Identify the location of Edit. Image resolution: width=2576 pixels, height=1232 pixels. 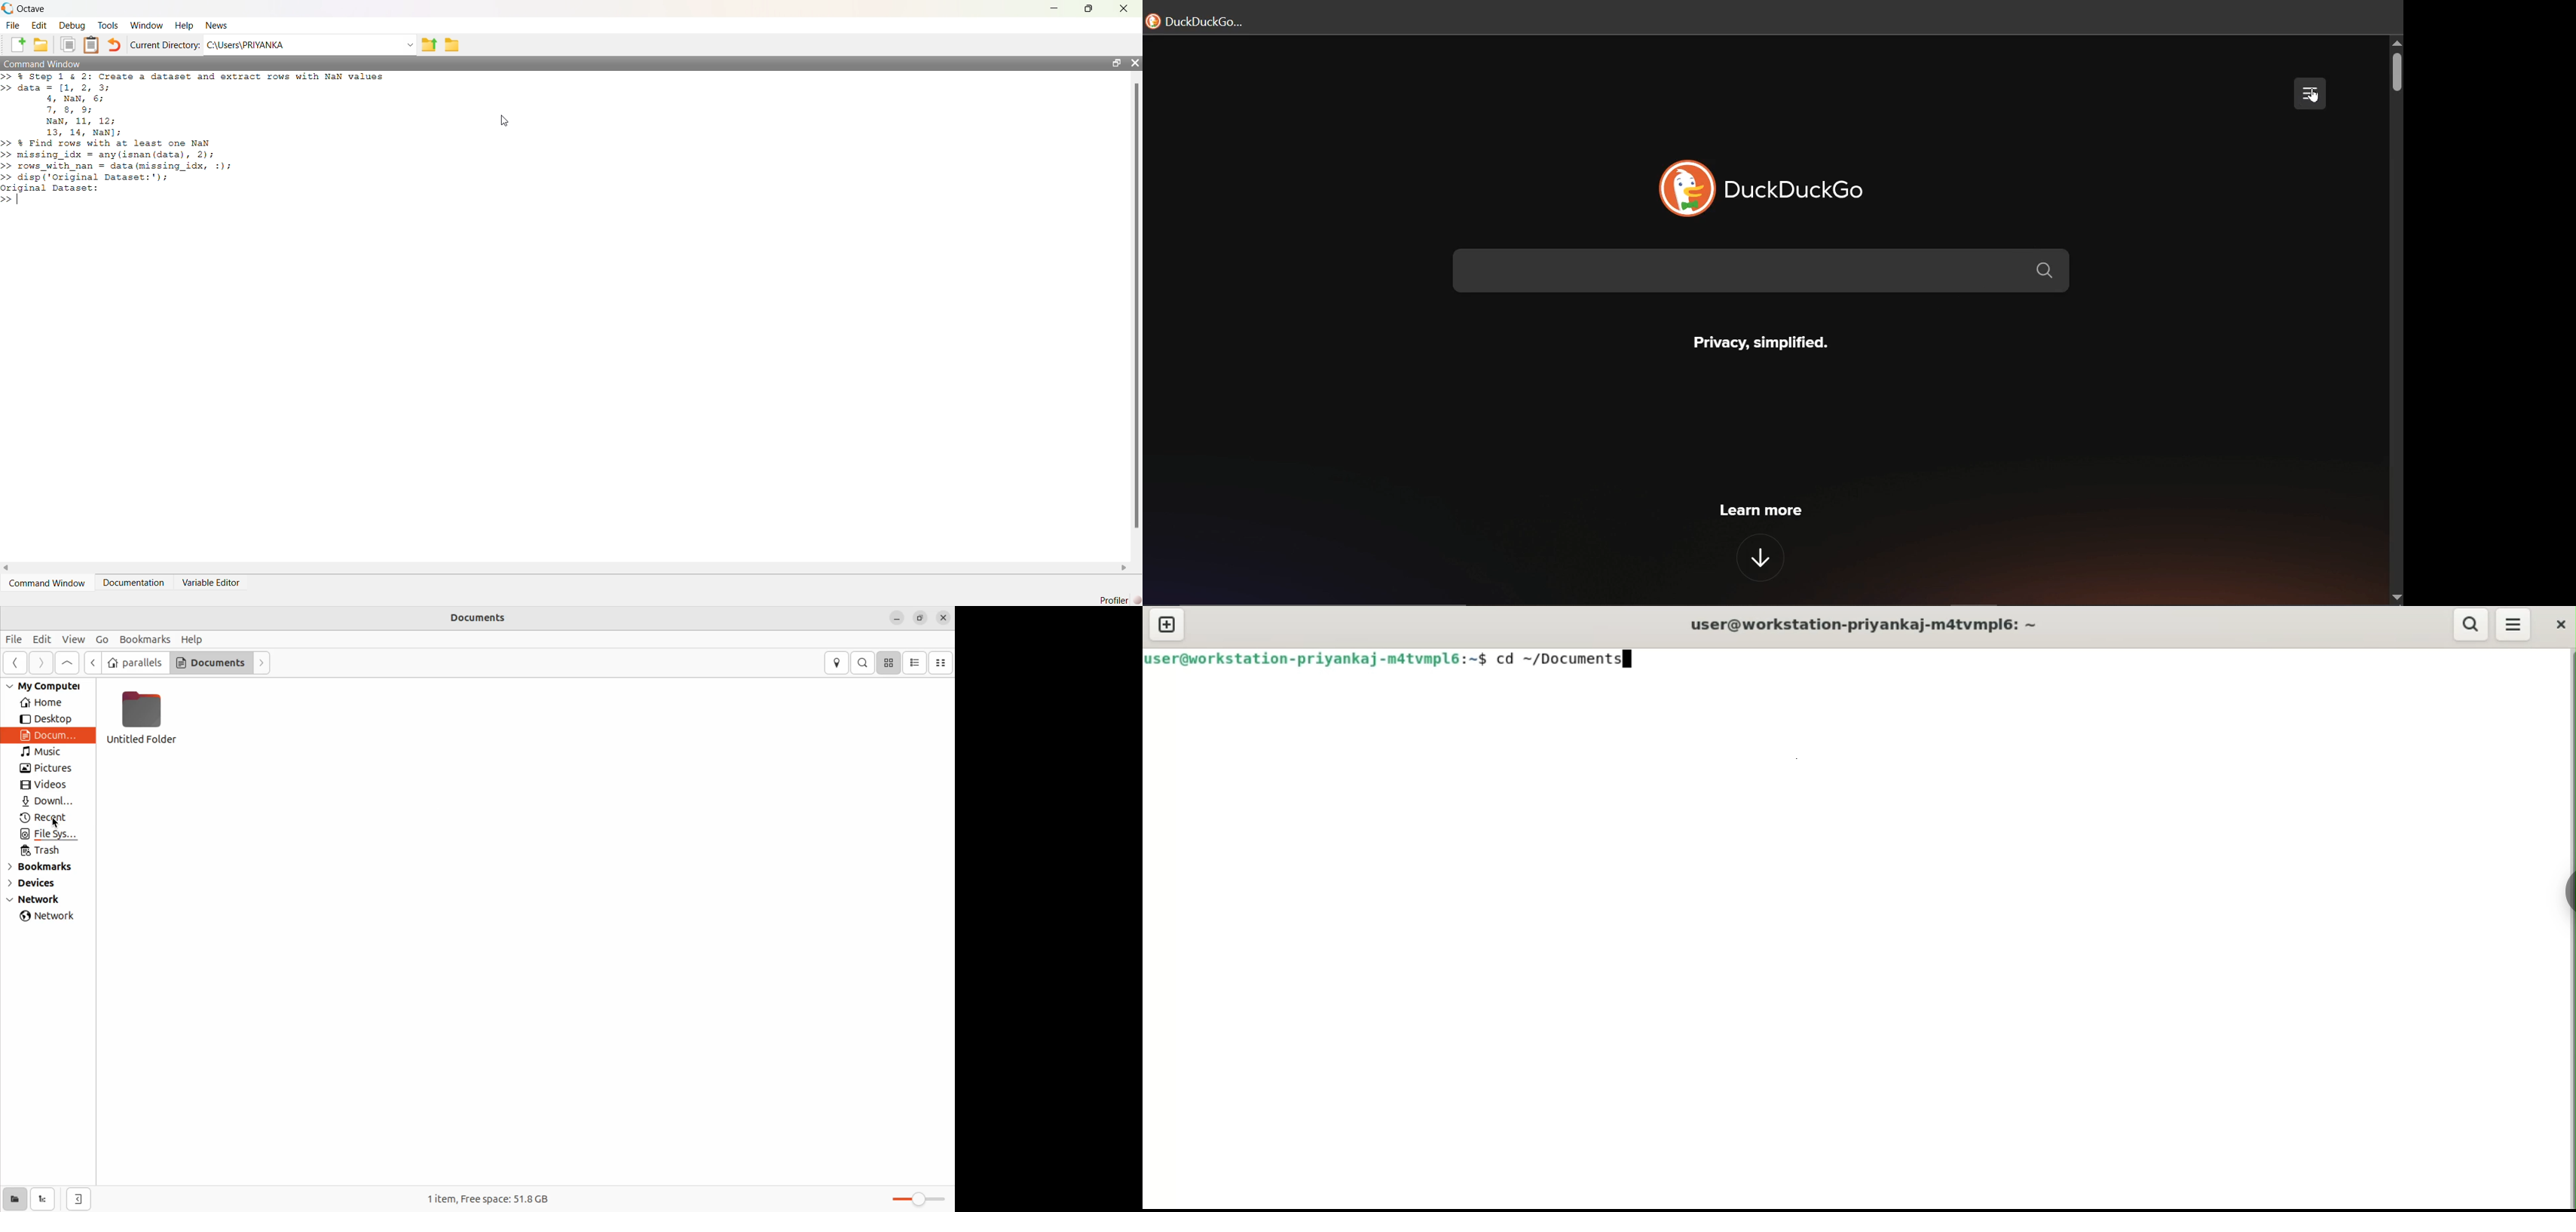
(39, 26).